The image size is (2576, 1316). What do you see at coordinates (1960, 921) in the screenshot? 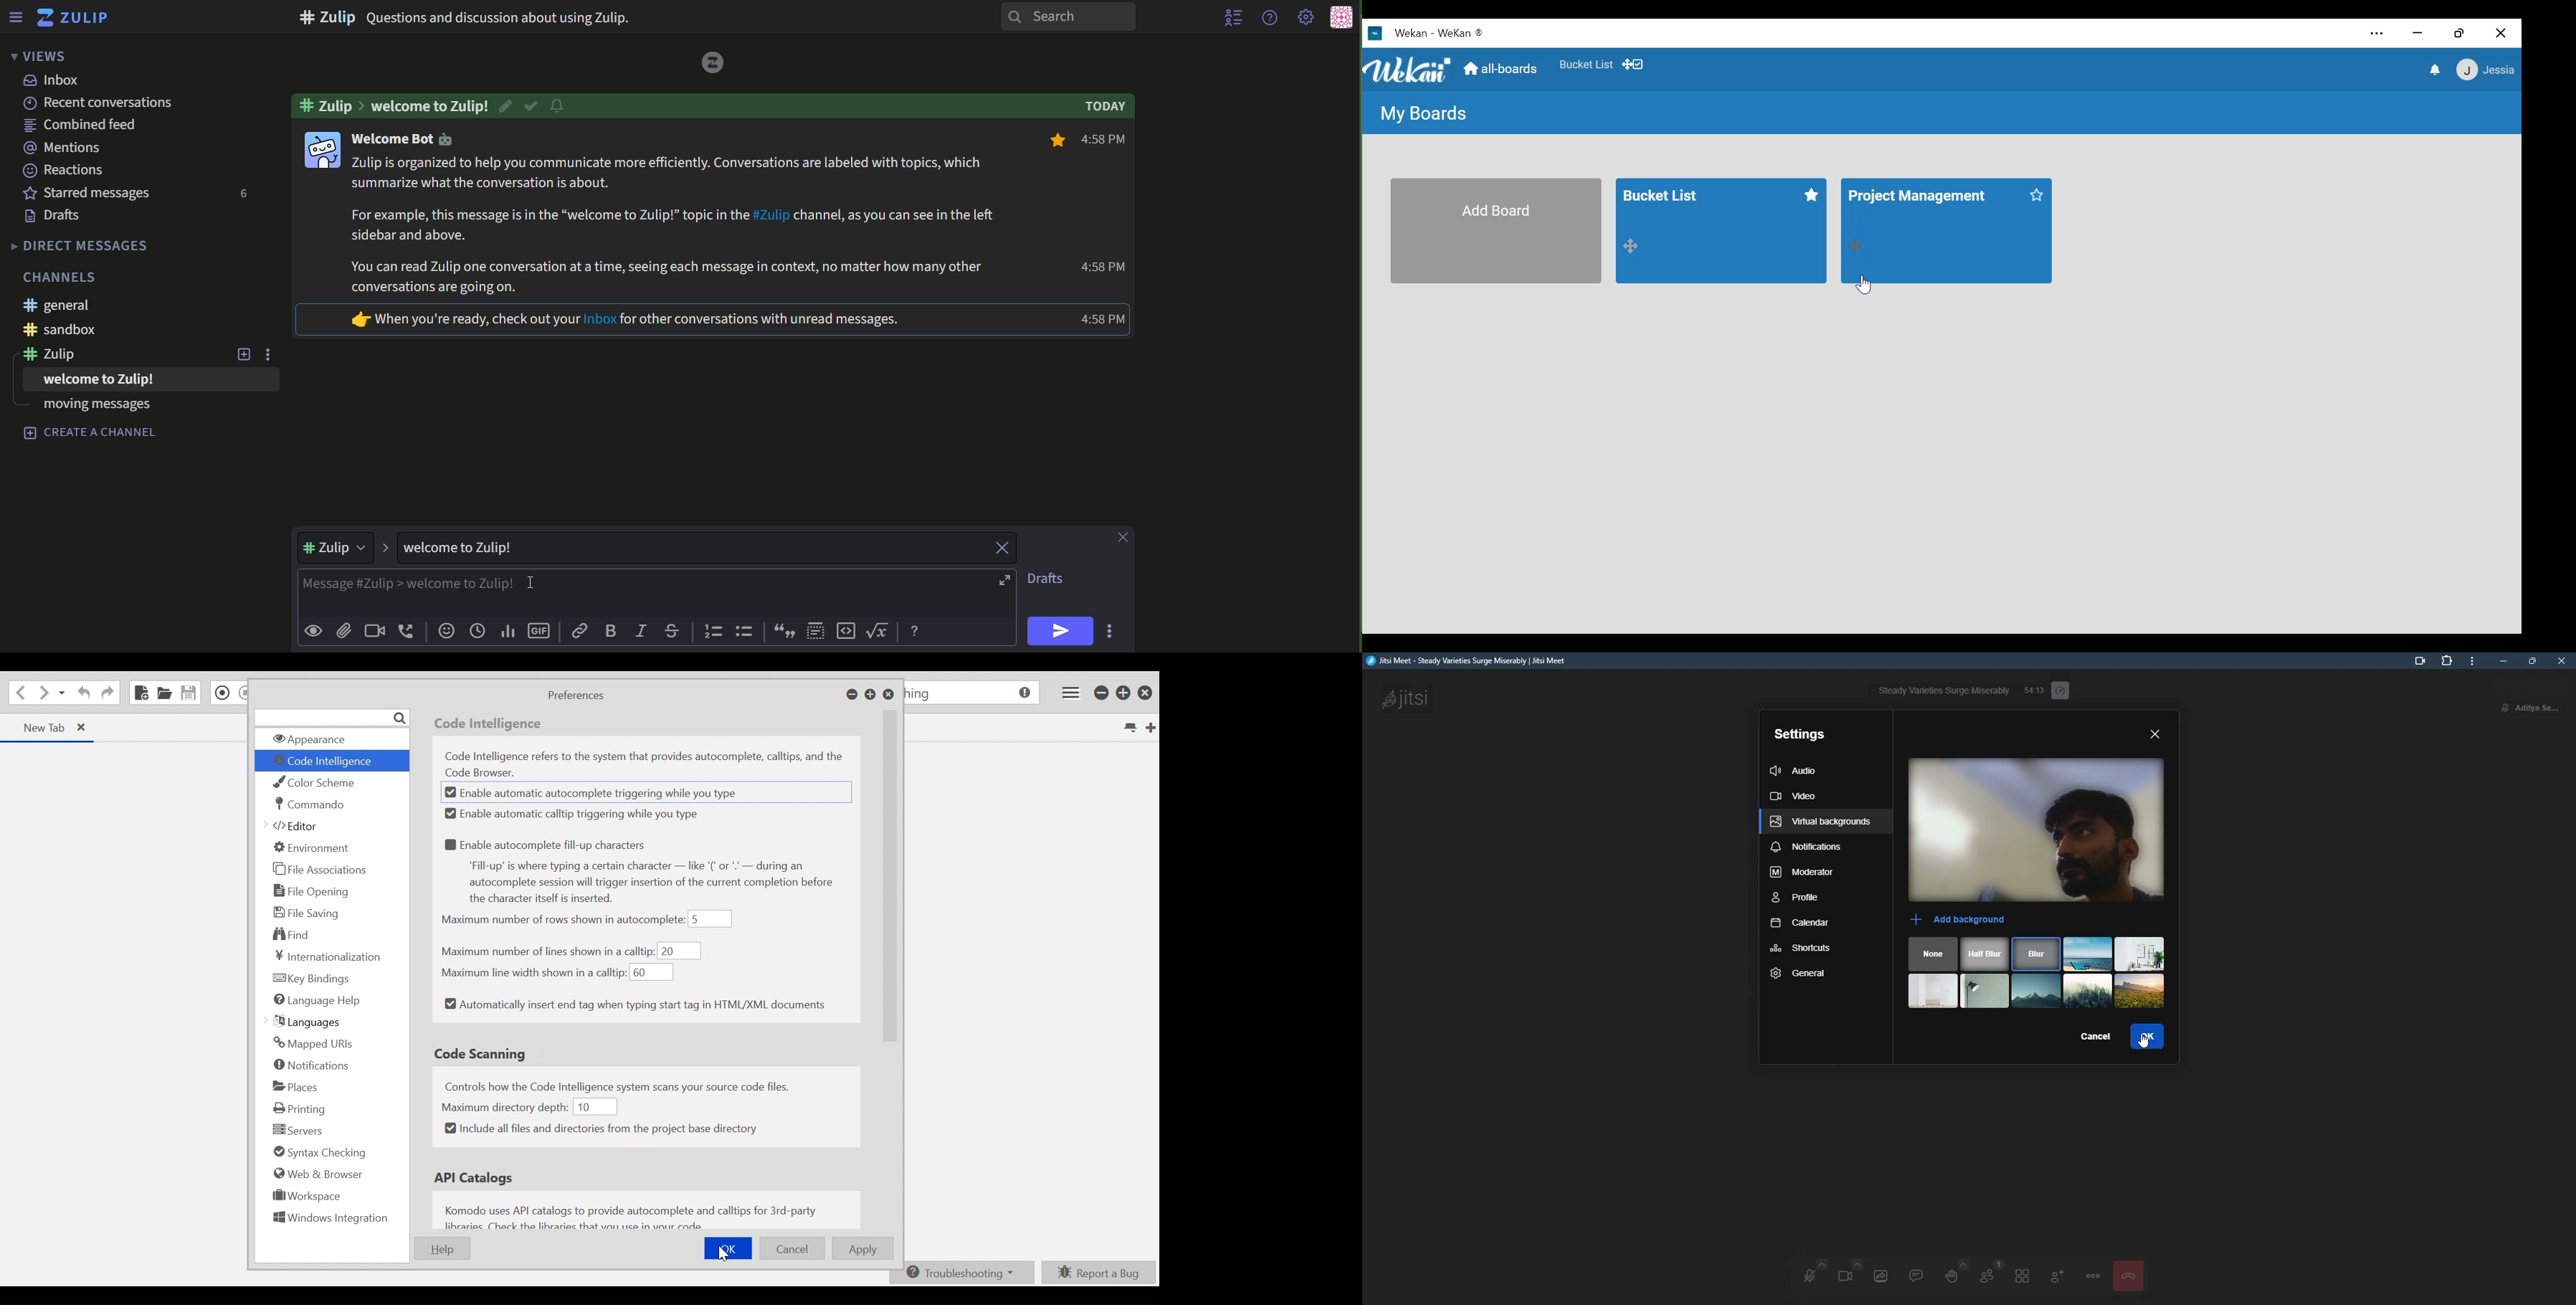
I see `add background` at bounding box center [1960, 921].